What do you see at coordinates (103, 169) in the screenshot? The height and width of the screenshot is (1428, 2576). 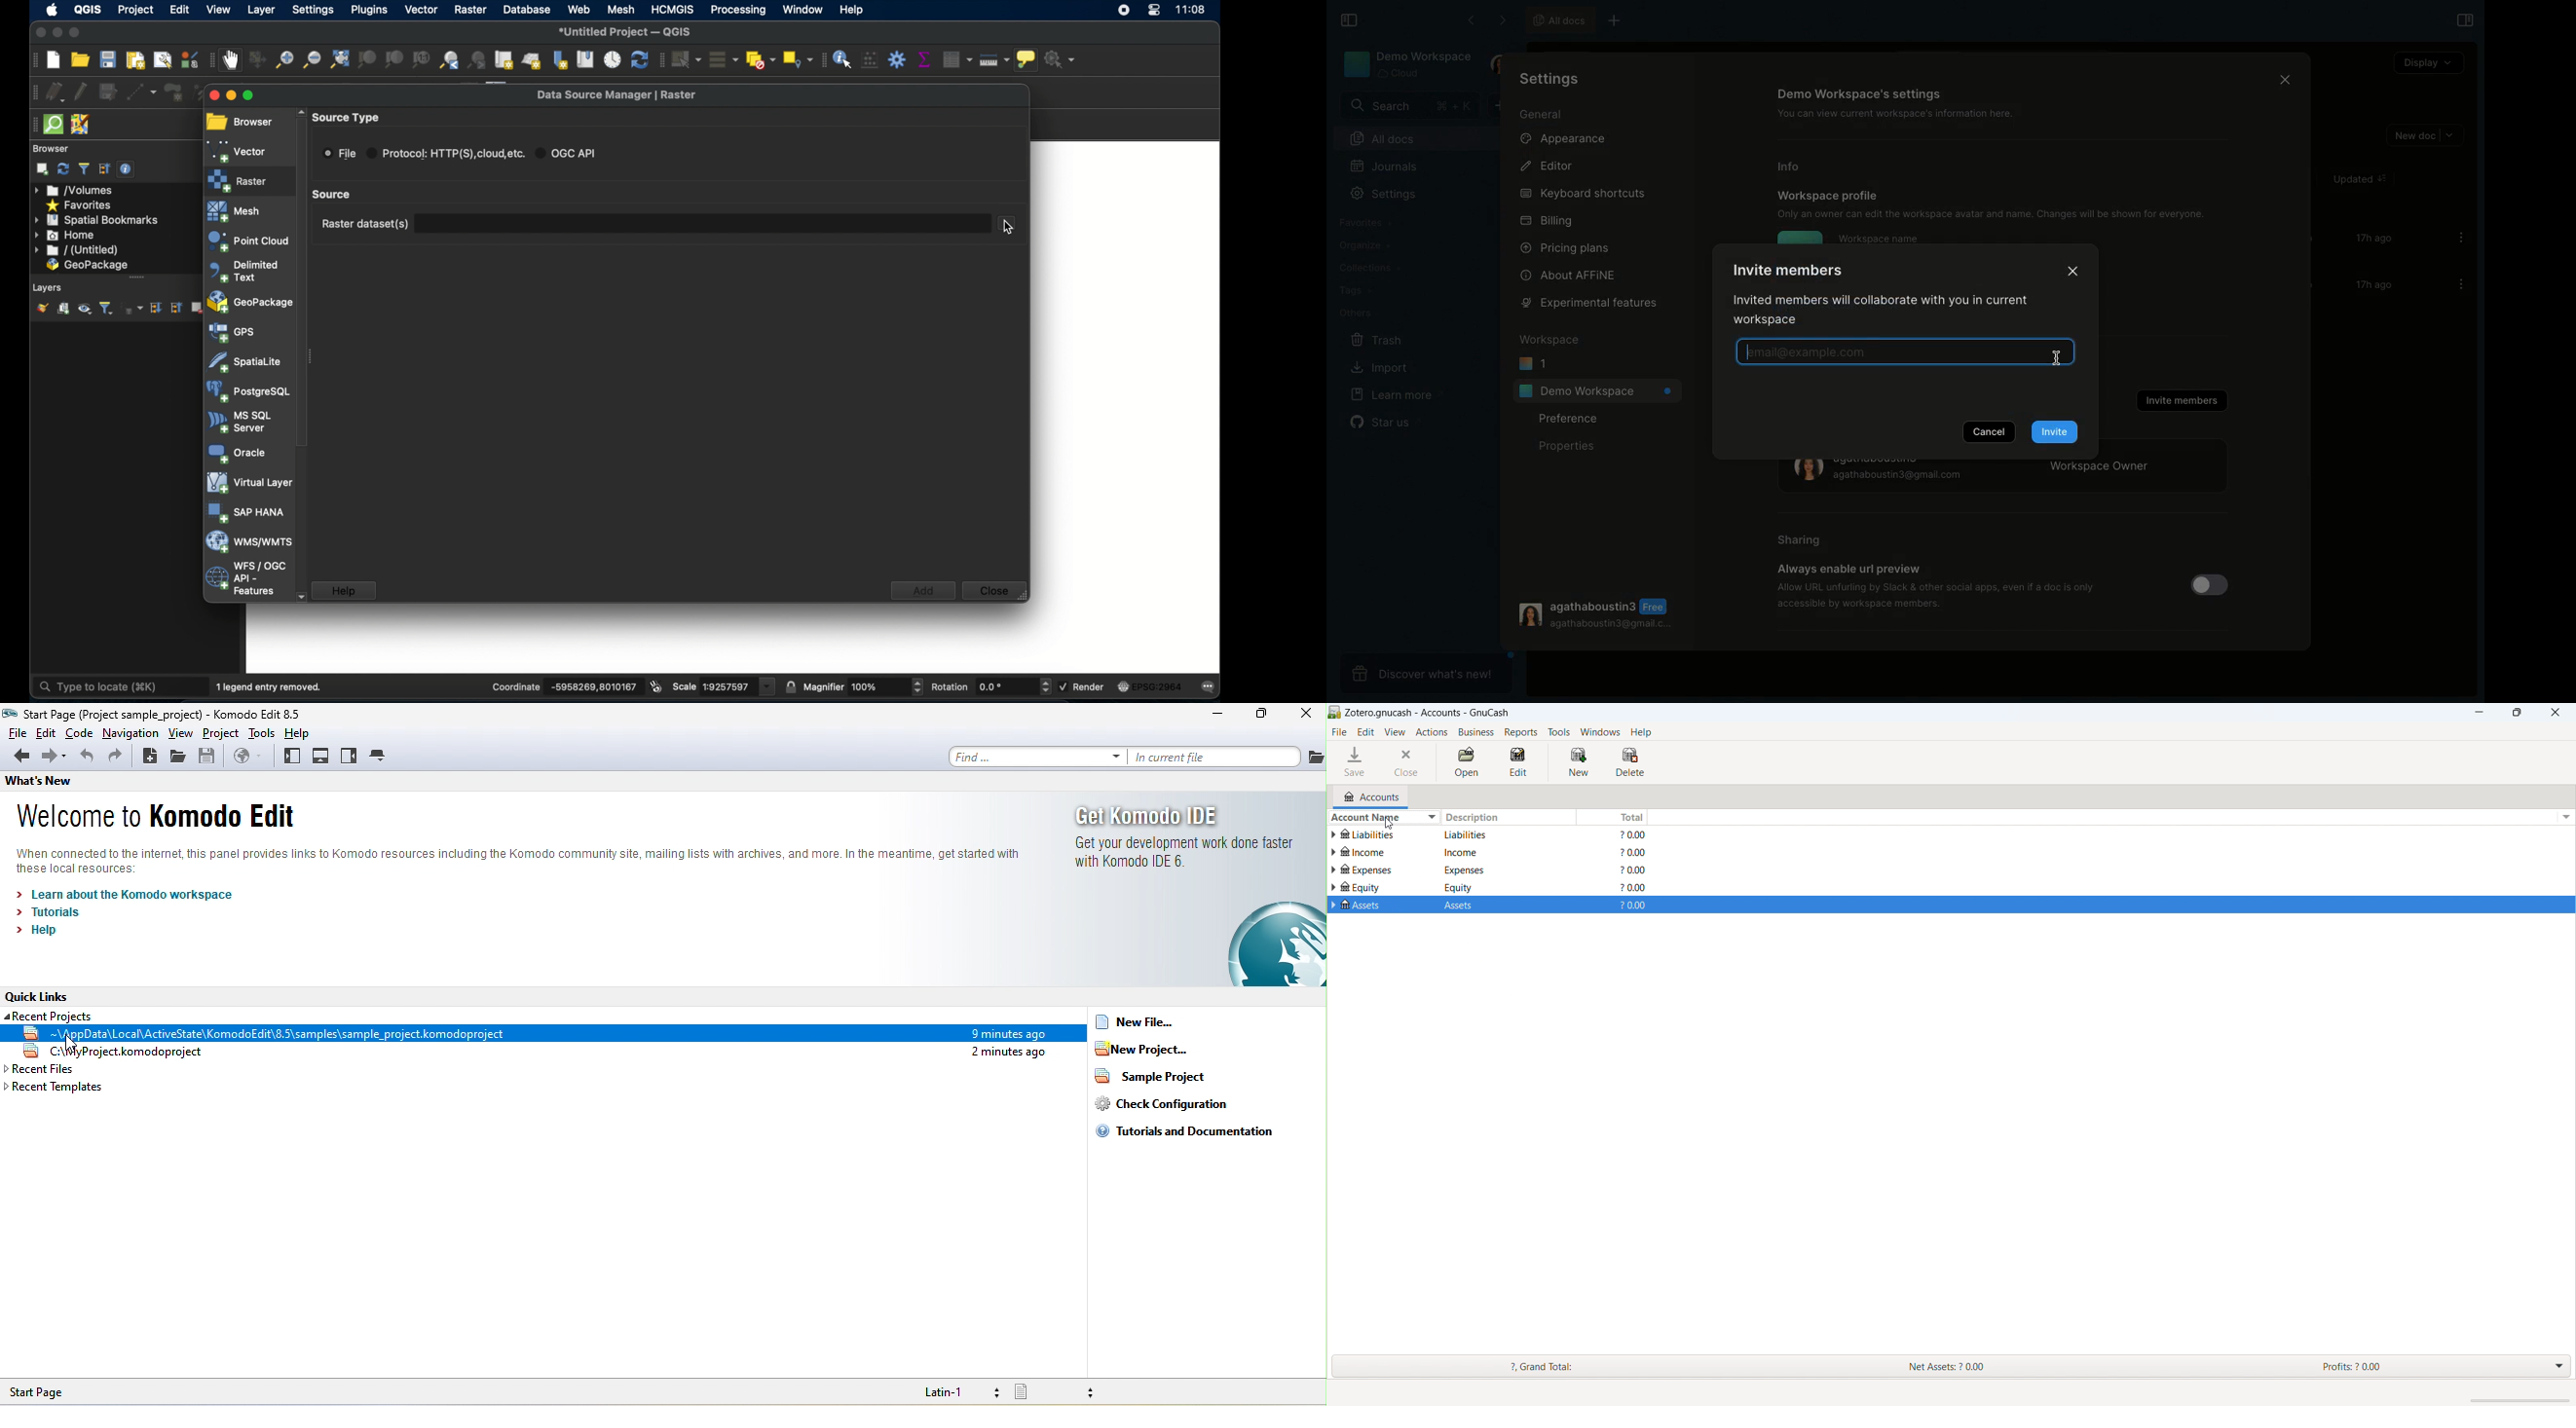 I see `collapse all` at bounding box center [103, 169].